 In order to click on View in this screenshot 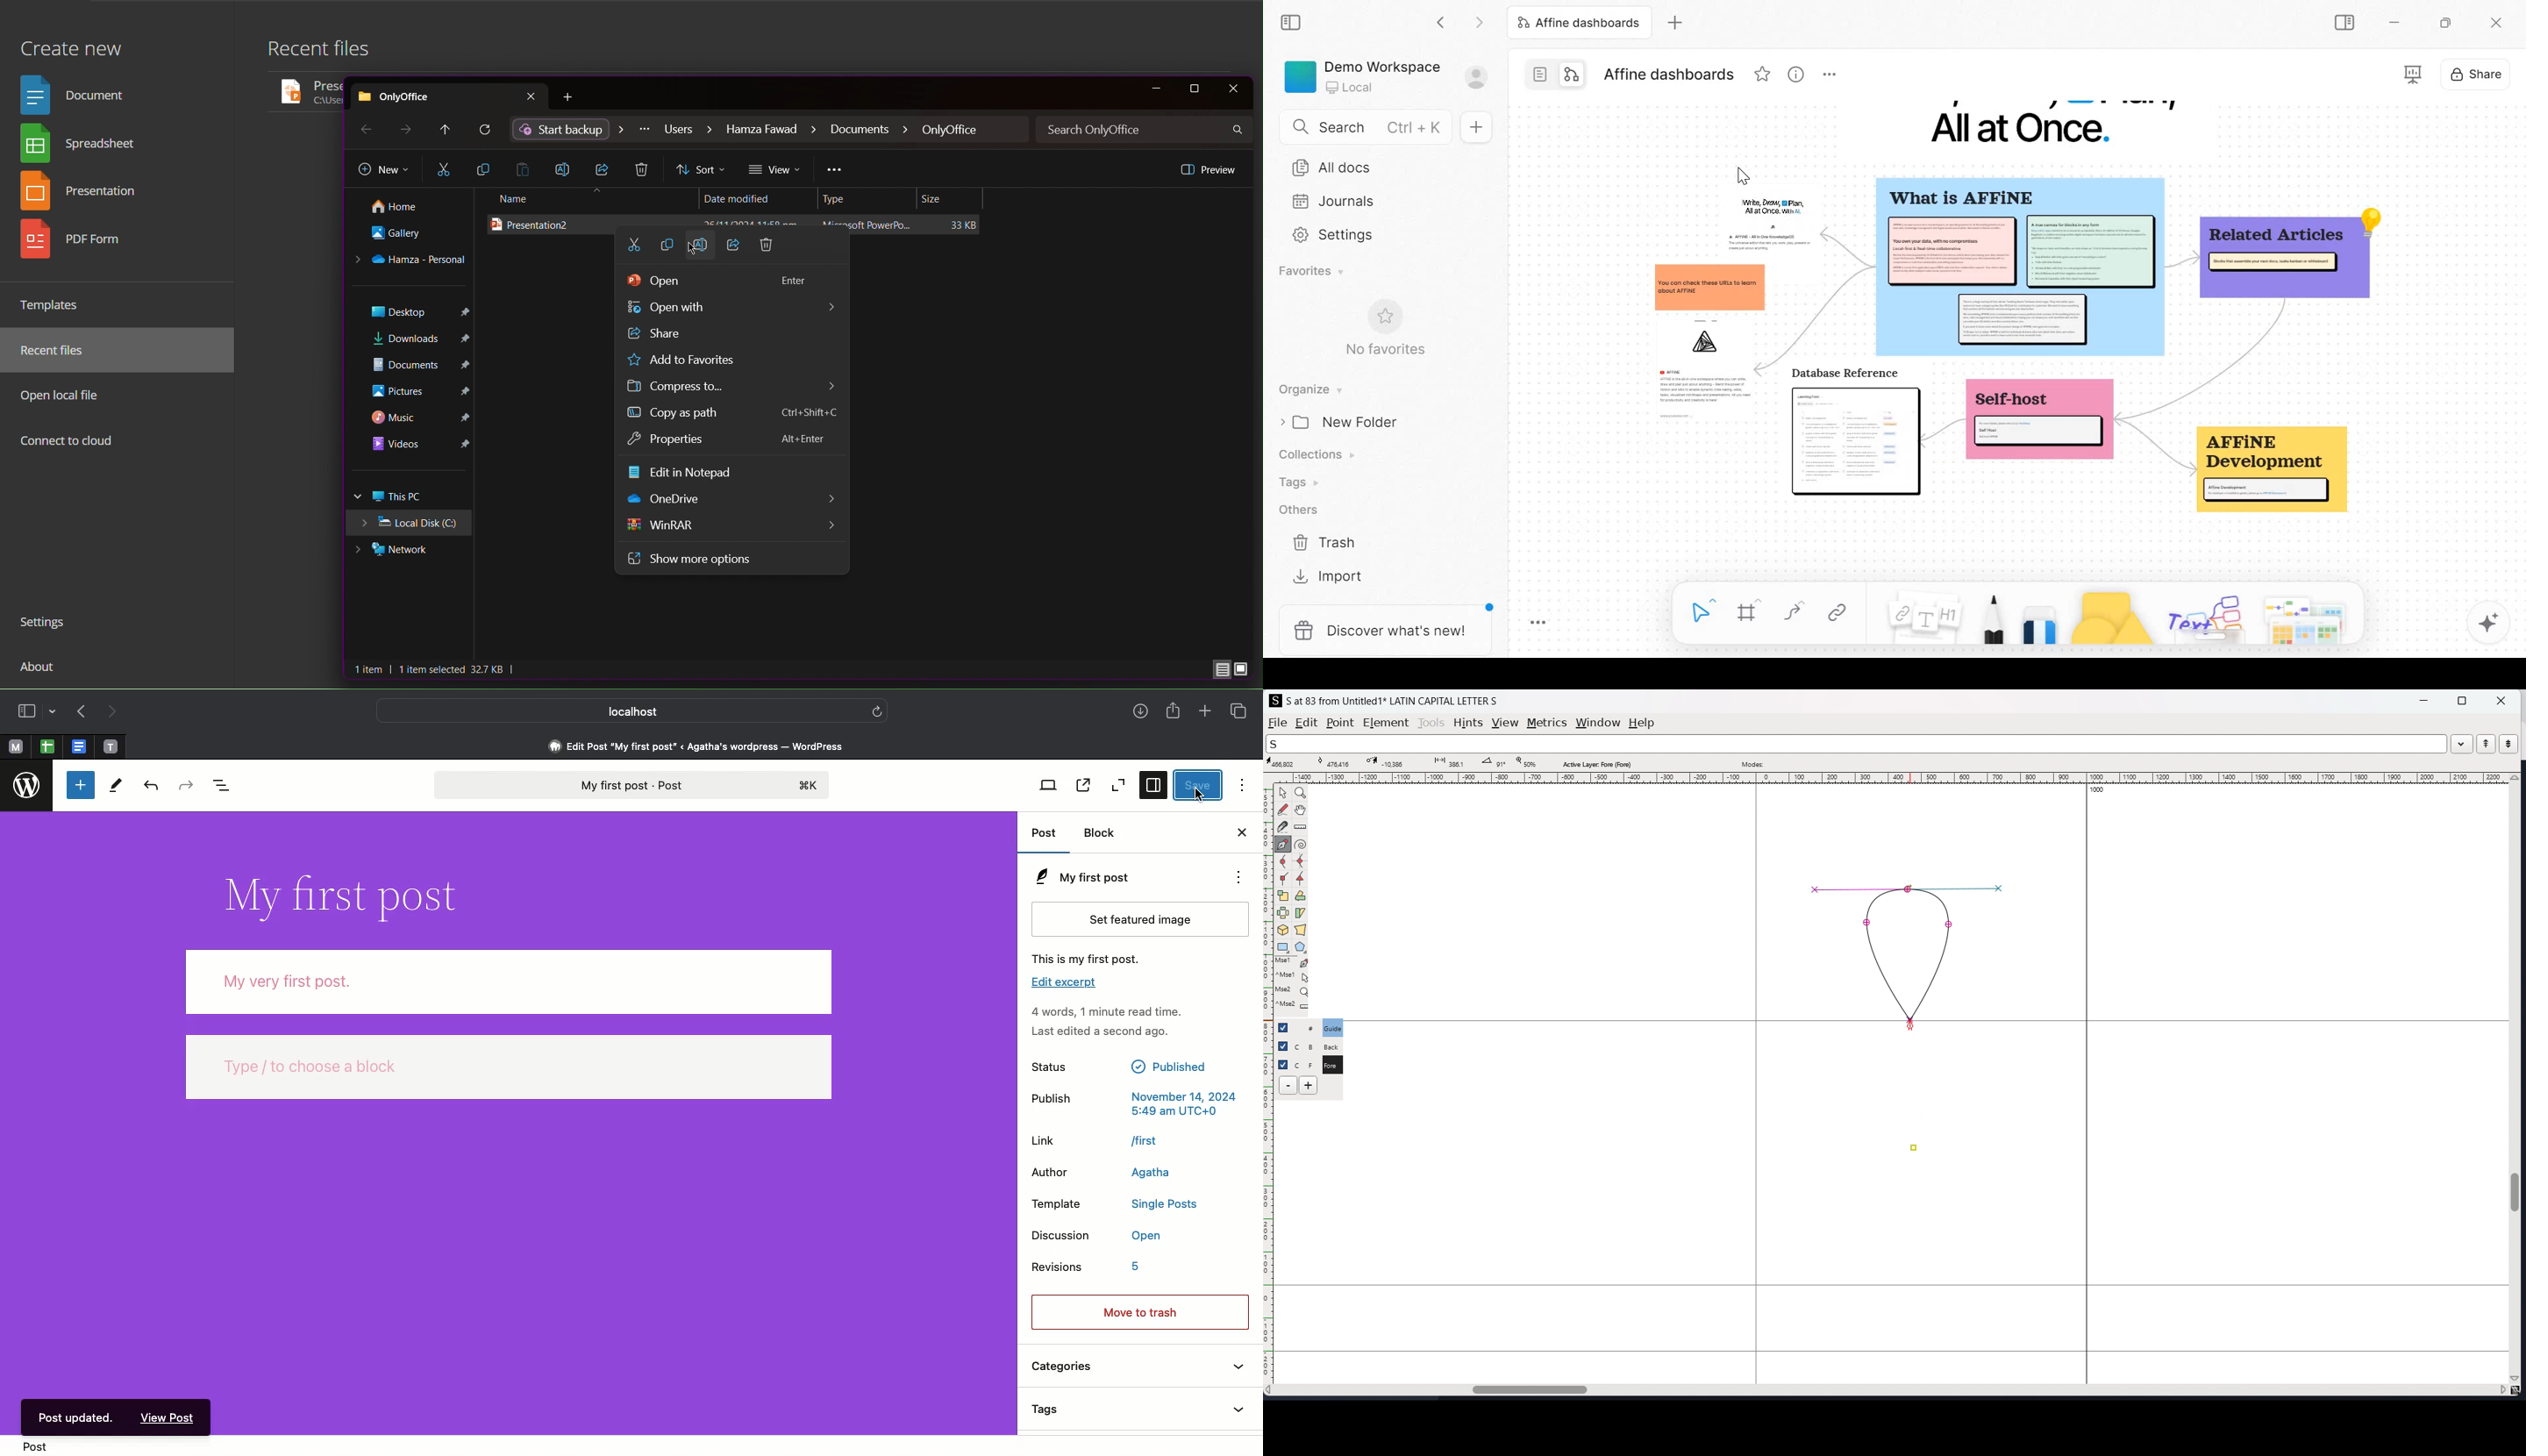, I will do `click(1049, 786)`.